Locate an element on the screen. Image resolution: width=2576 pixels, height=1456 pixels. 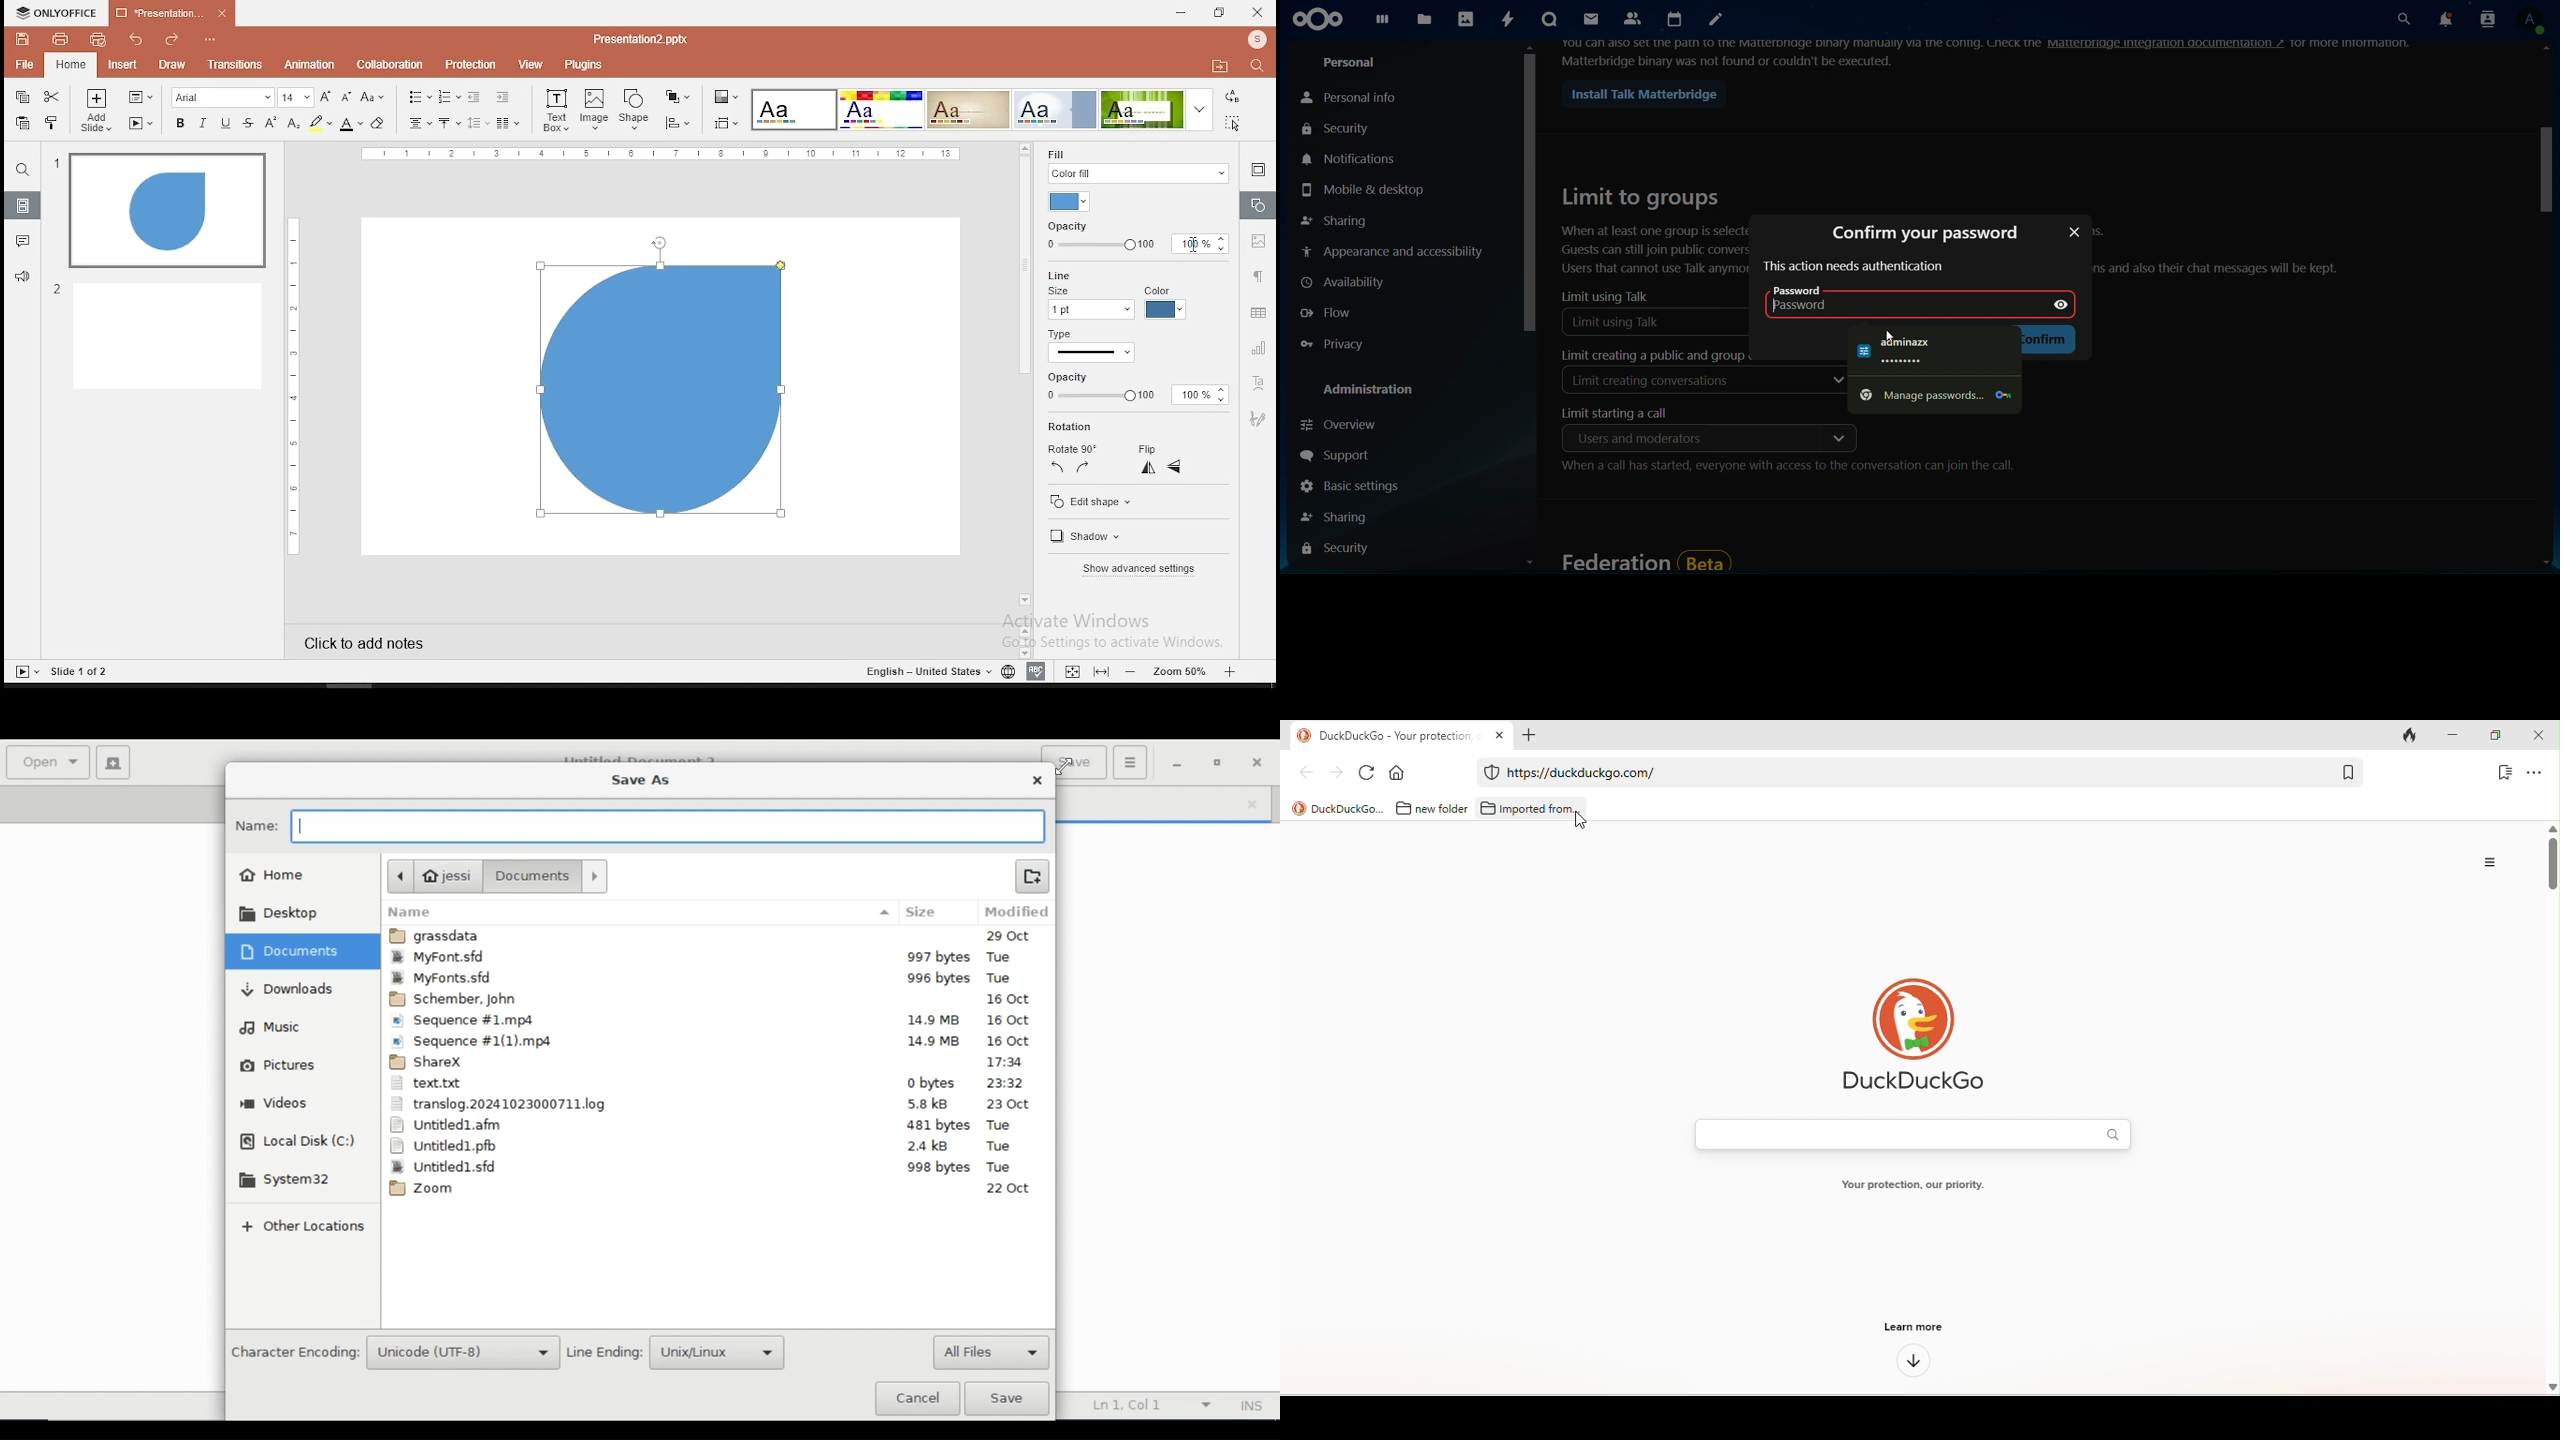
slide size is located at coordinates (724, 124).